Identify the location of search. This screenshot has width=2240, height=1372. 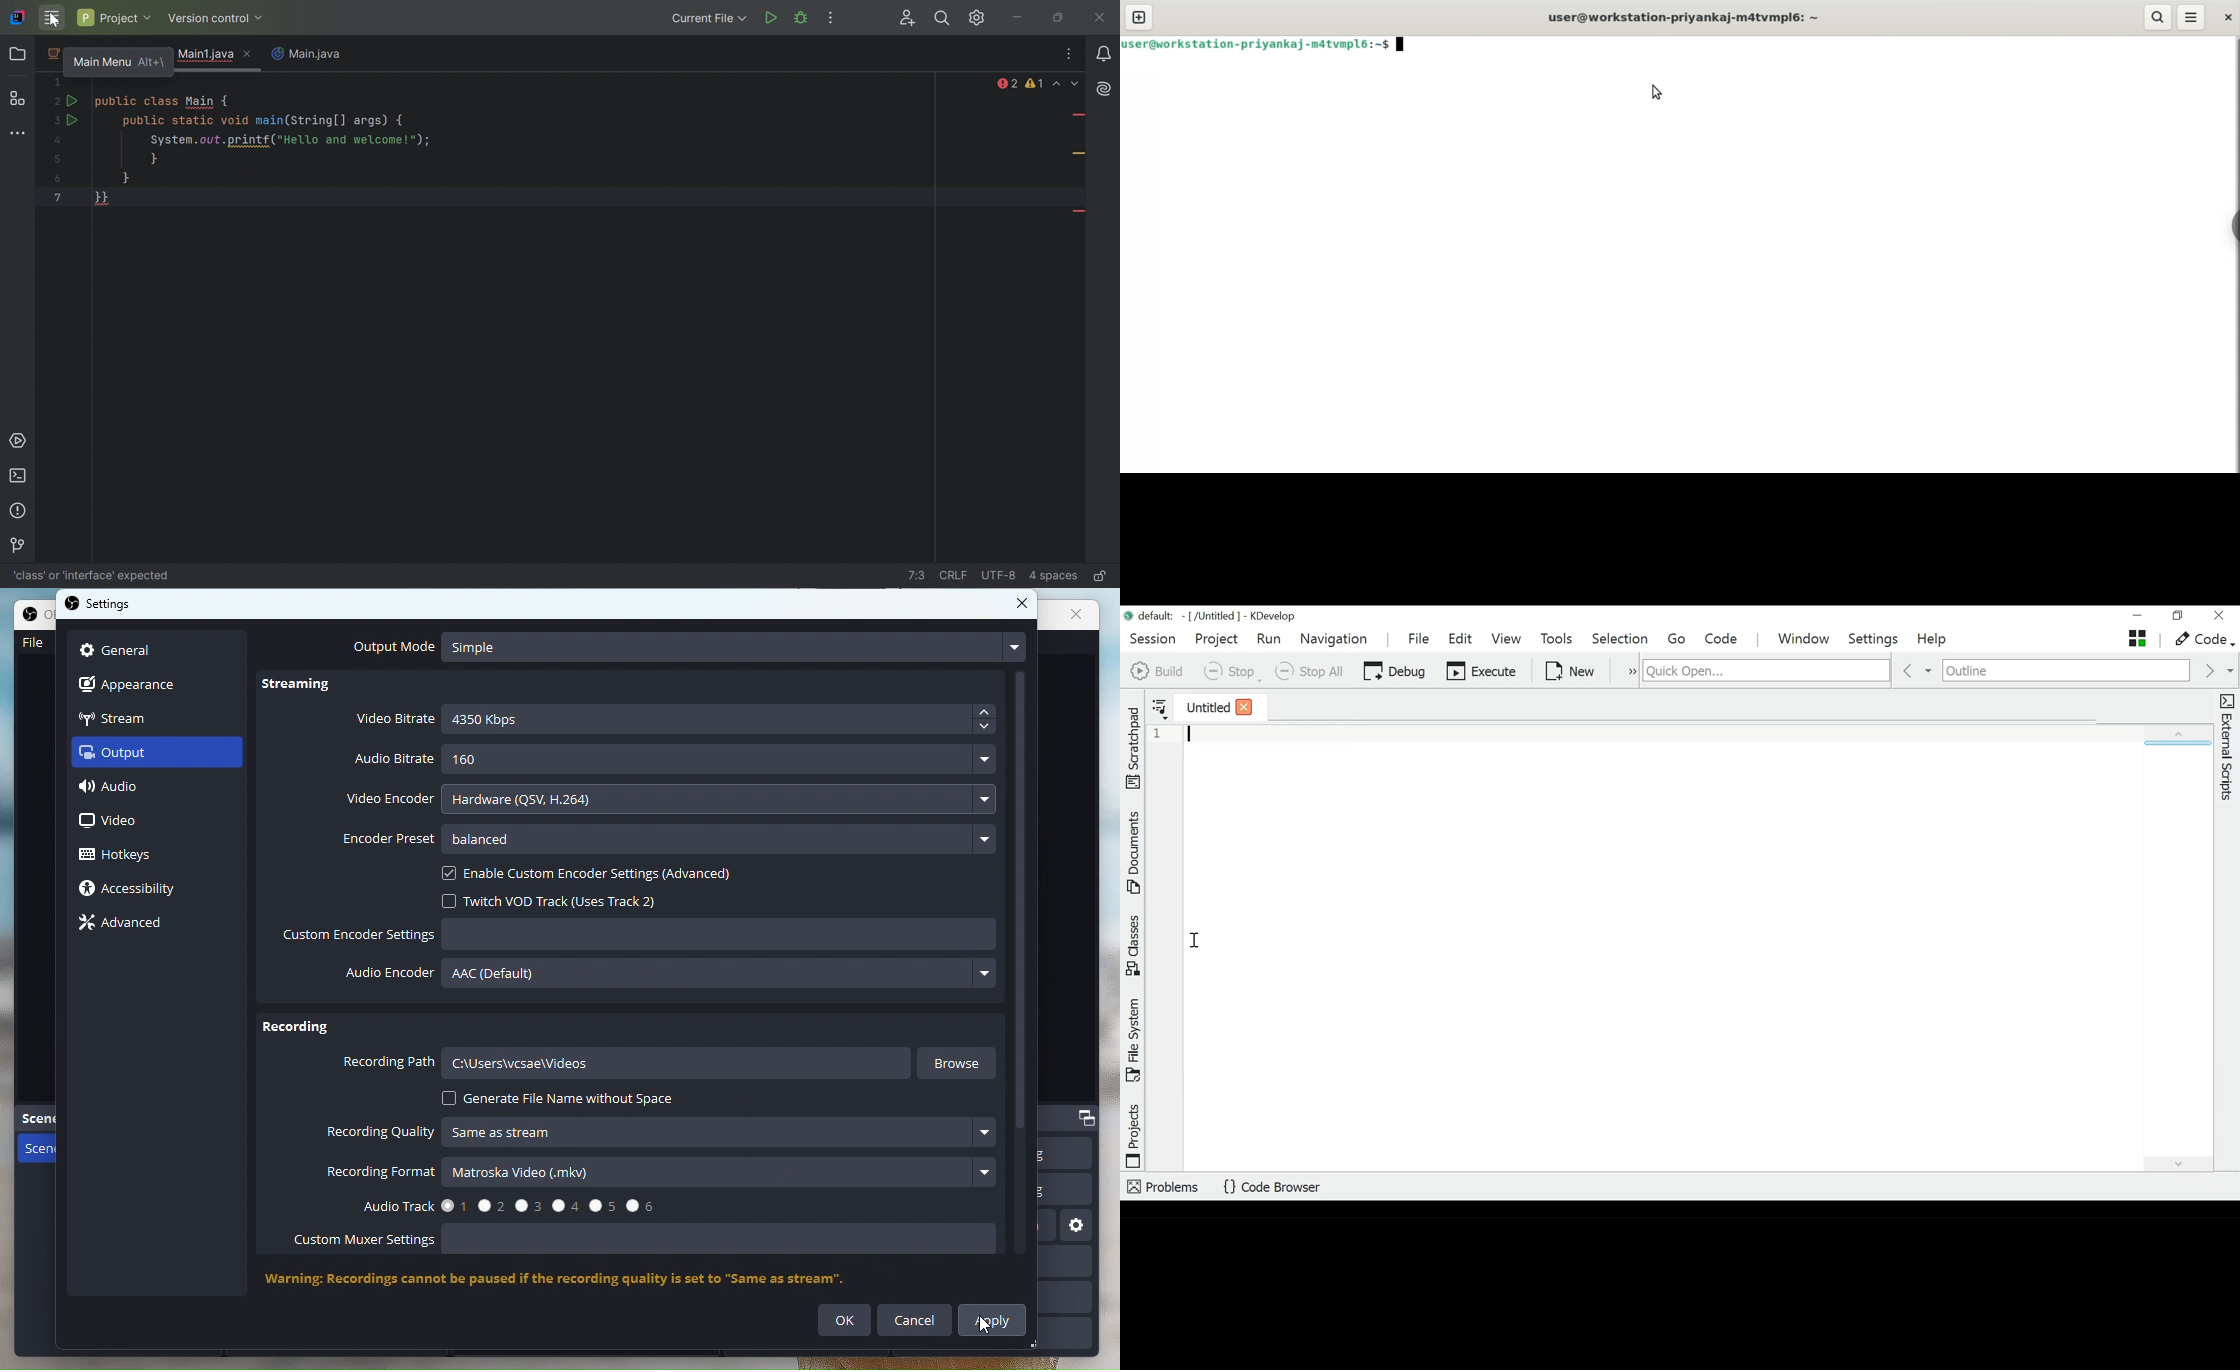
(2155, 18).